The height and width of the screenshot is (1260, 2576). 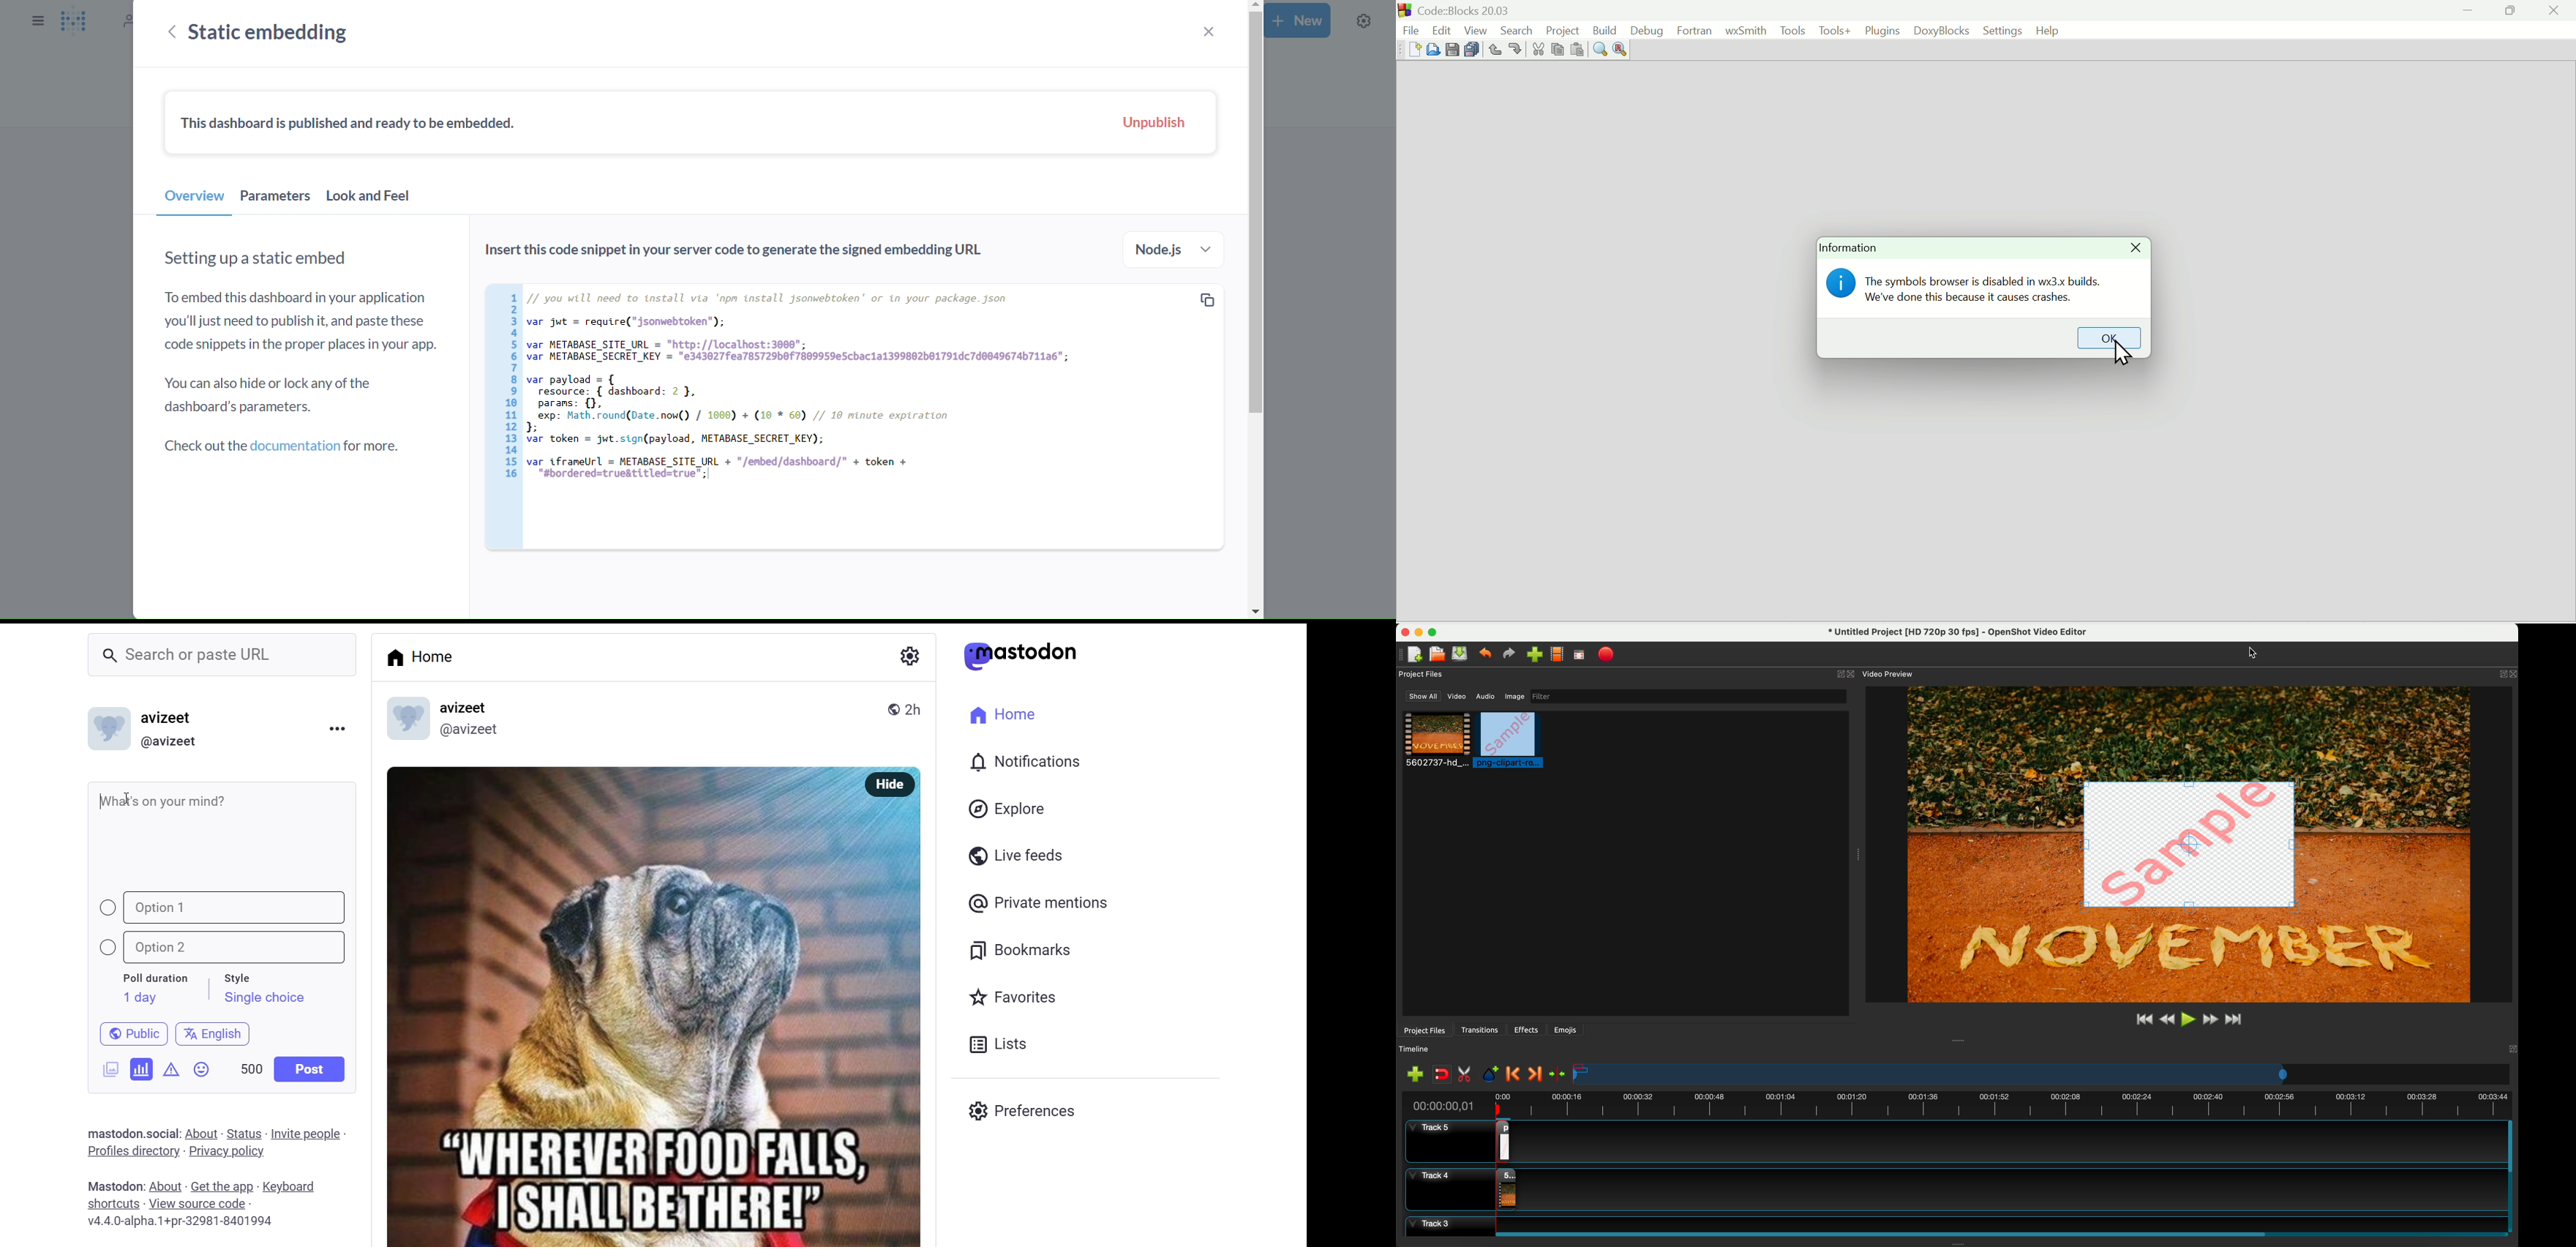 I want to click on edit, so click(x=1440, y=28).